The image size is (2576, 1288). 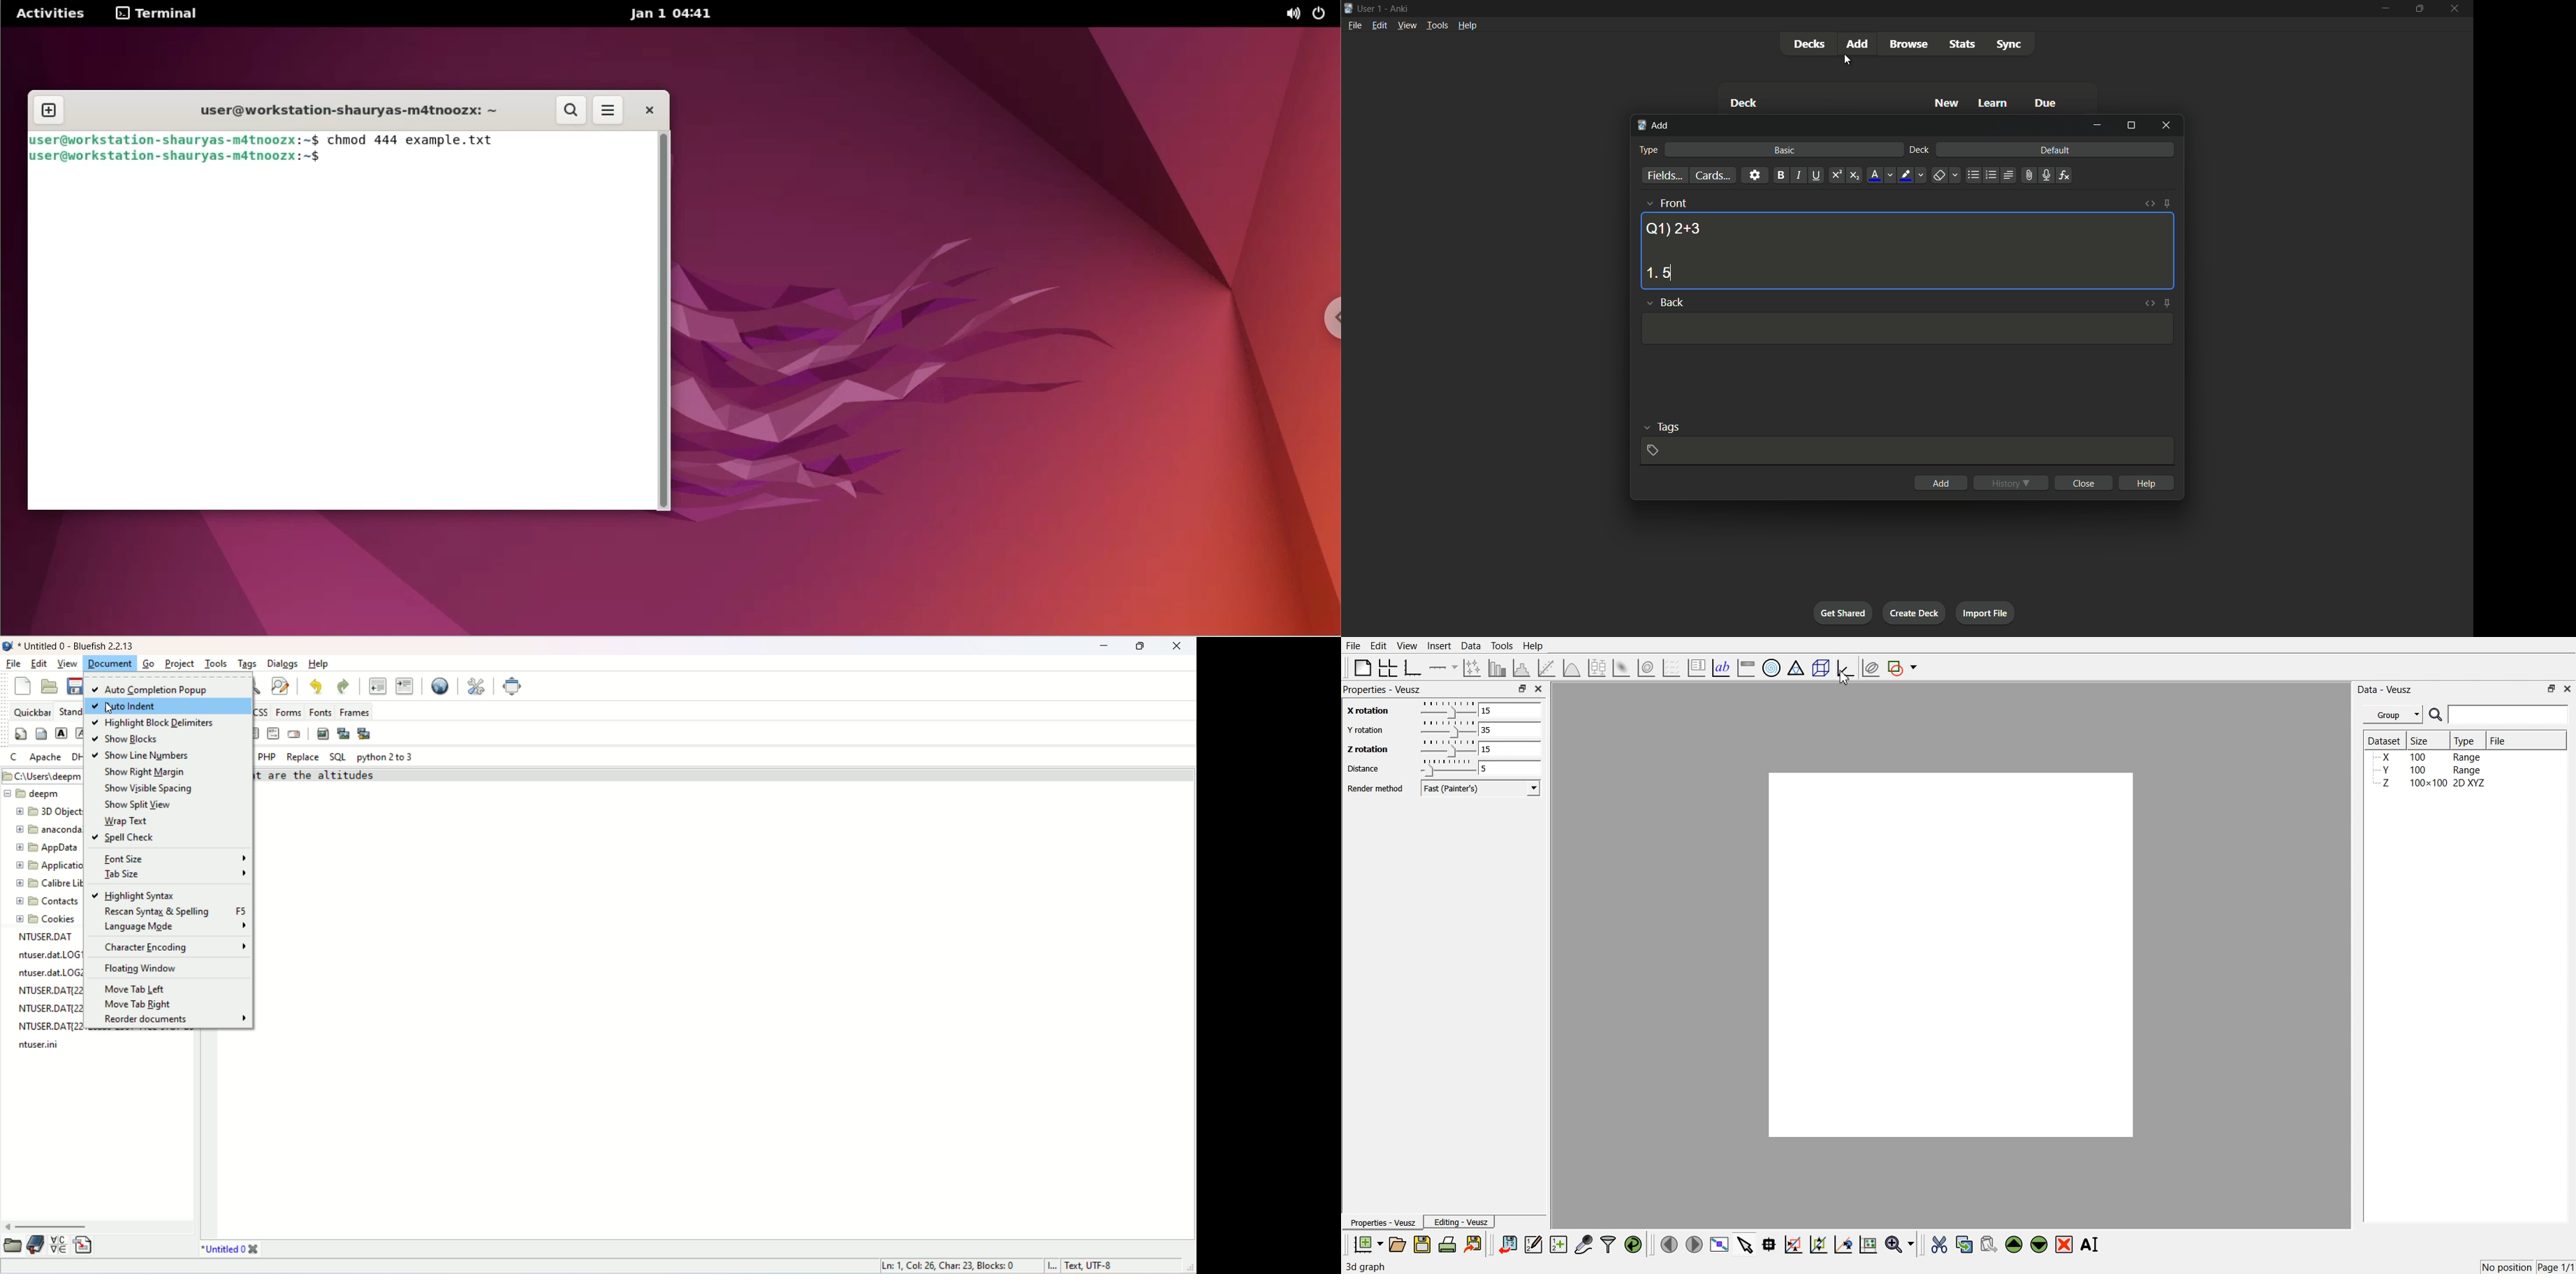 I want to click on subscript, so click(x=1854, y=176).